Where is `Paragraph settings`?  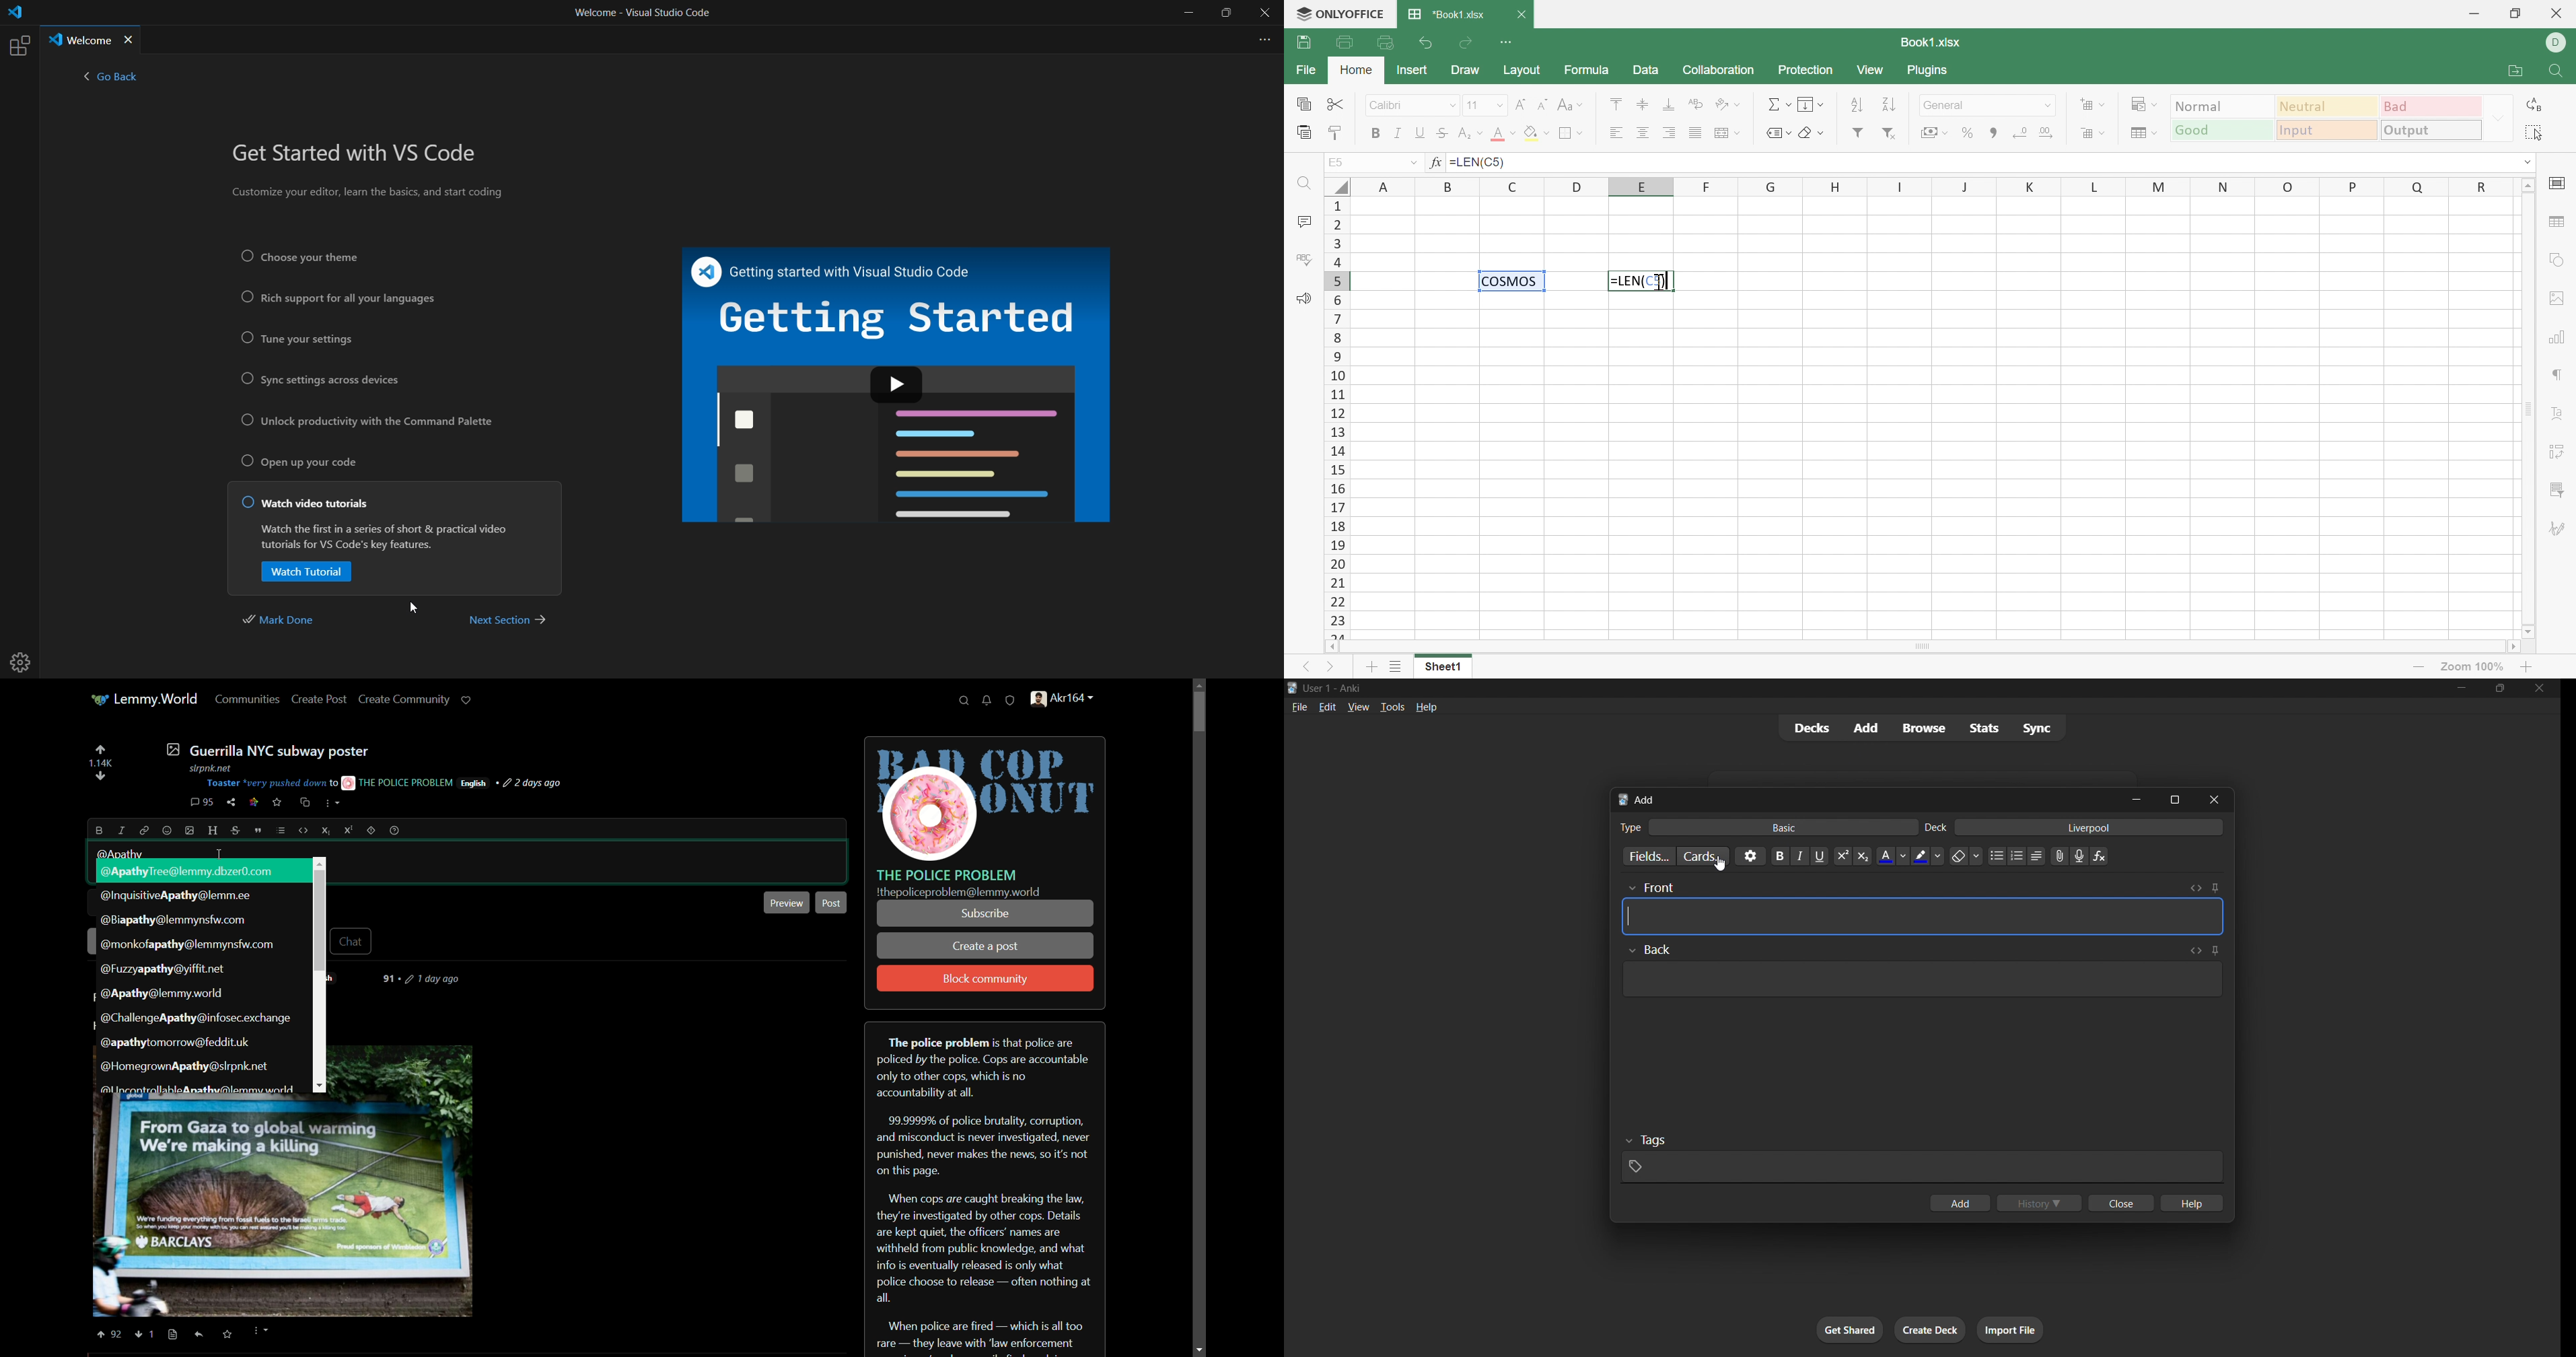 Paragraph settings is located at coordinates (2555, 377).